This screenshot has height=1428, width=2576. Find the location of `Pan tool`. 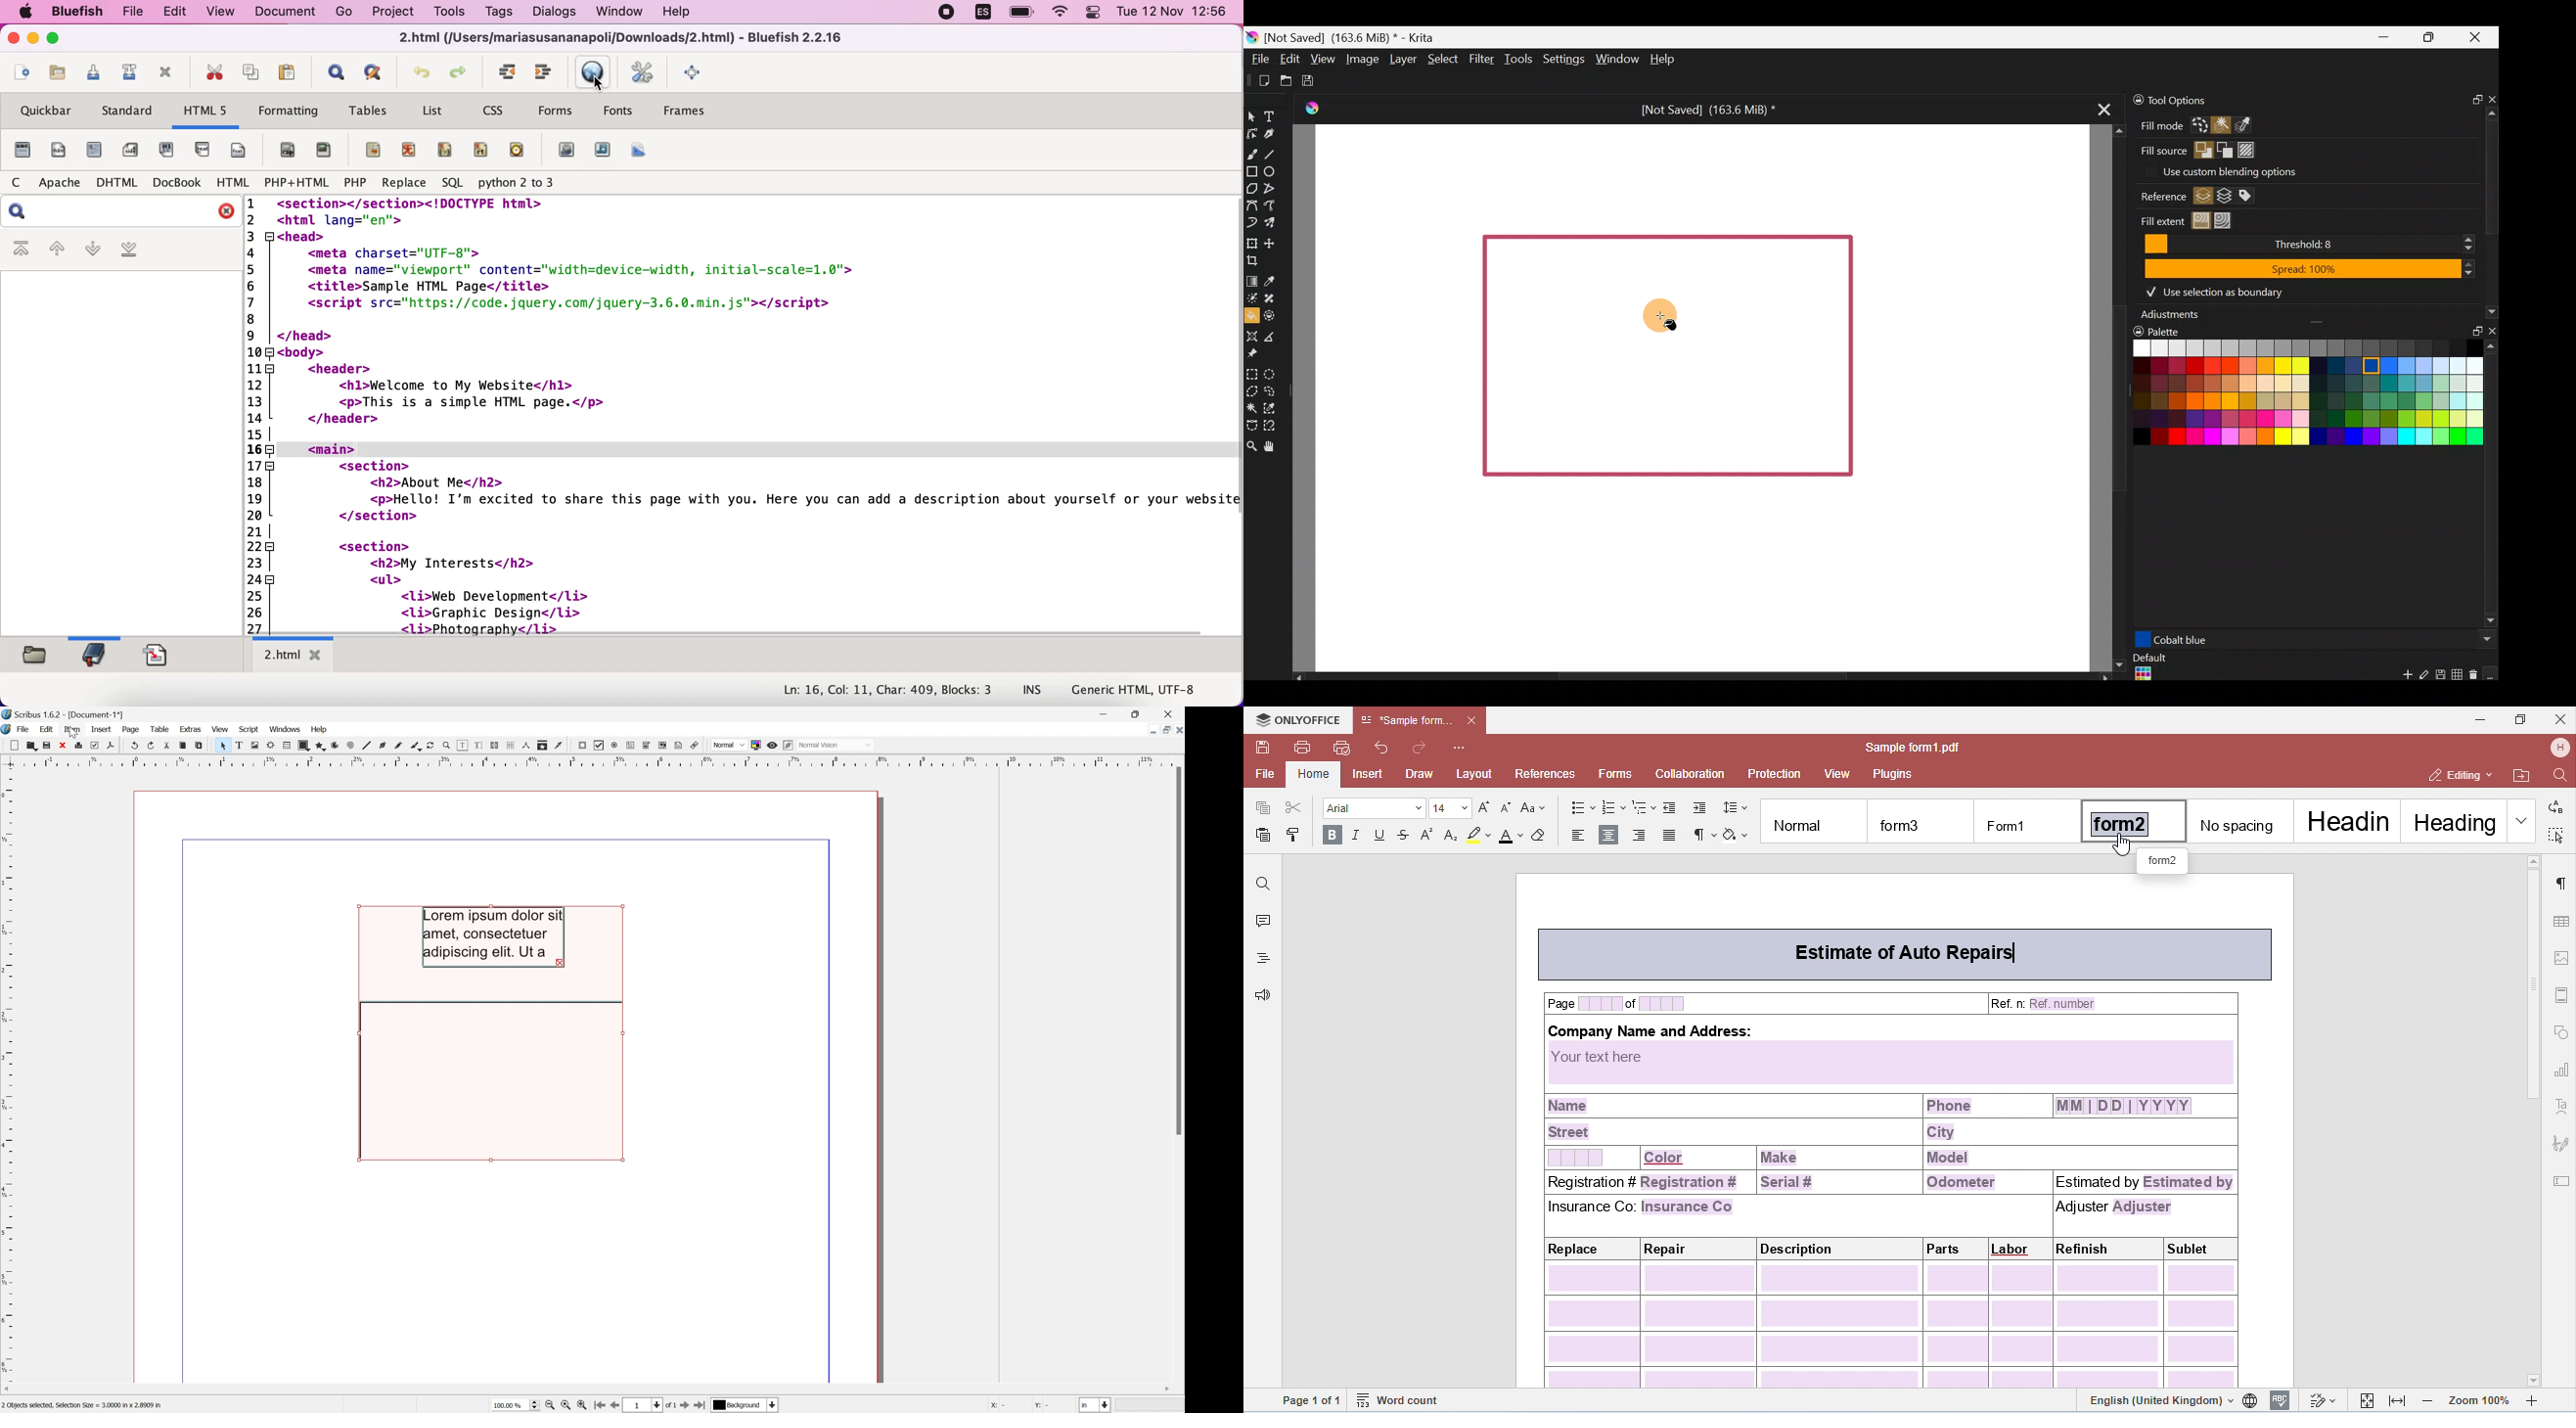

Pan tool is located at coordinates (1274, 445).